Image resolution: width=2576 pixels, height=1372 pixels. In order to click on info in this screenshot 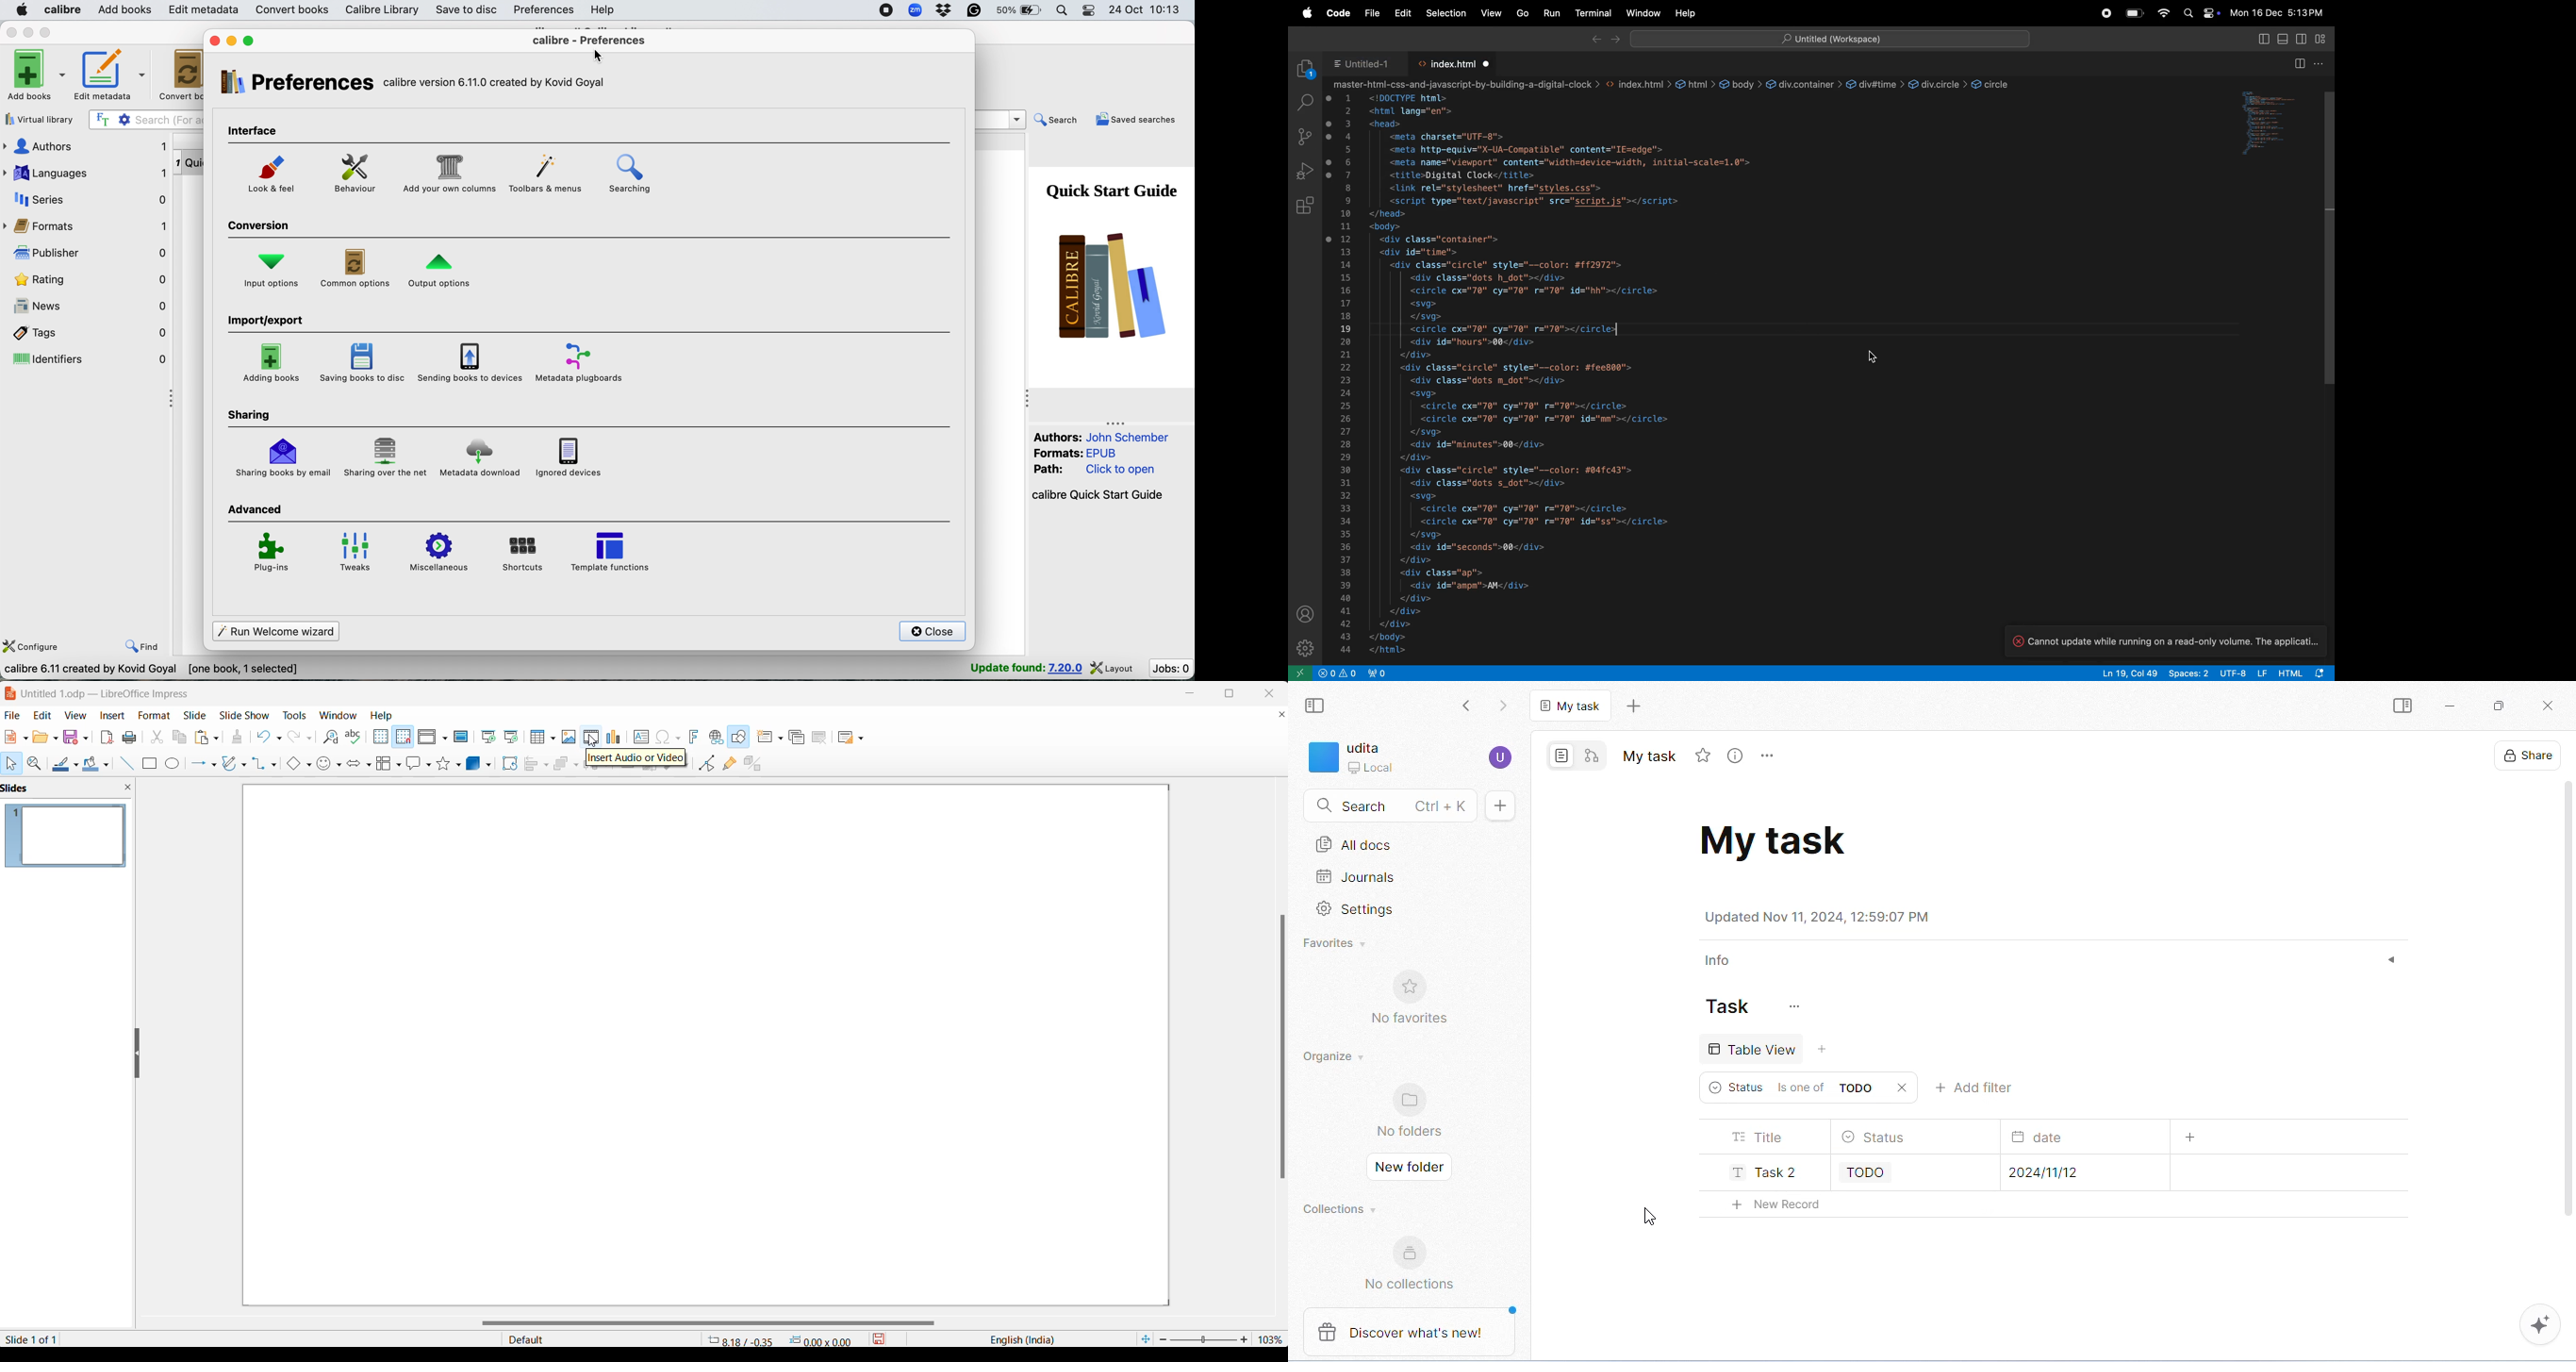, I will do `click(1719, 962)`.